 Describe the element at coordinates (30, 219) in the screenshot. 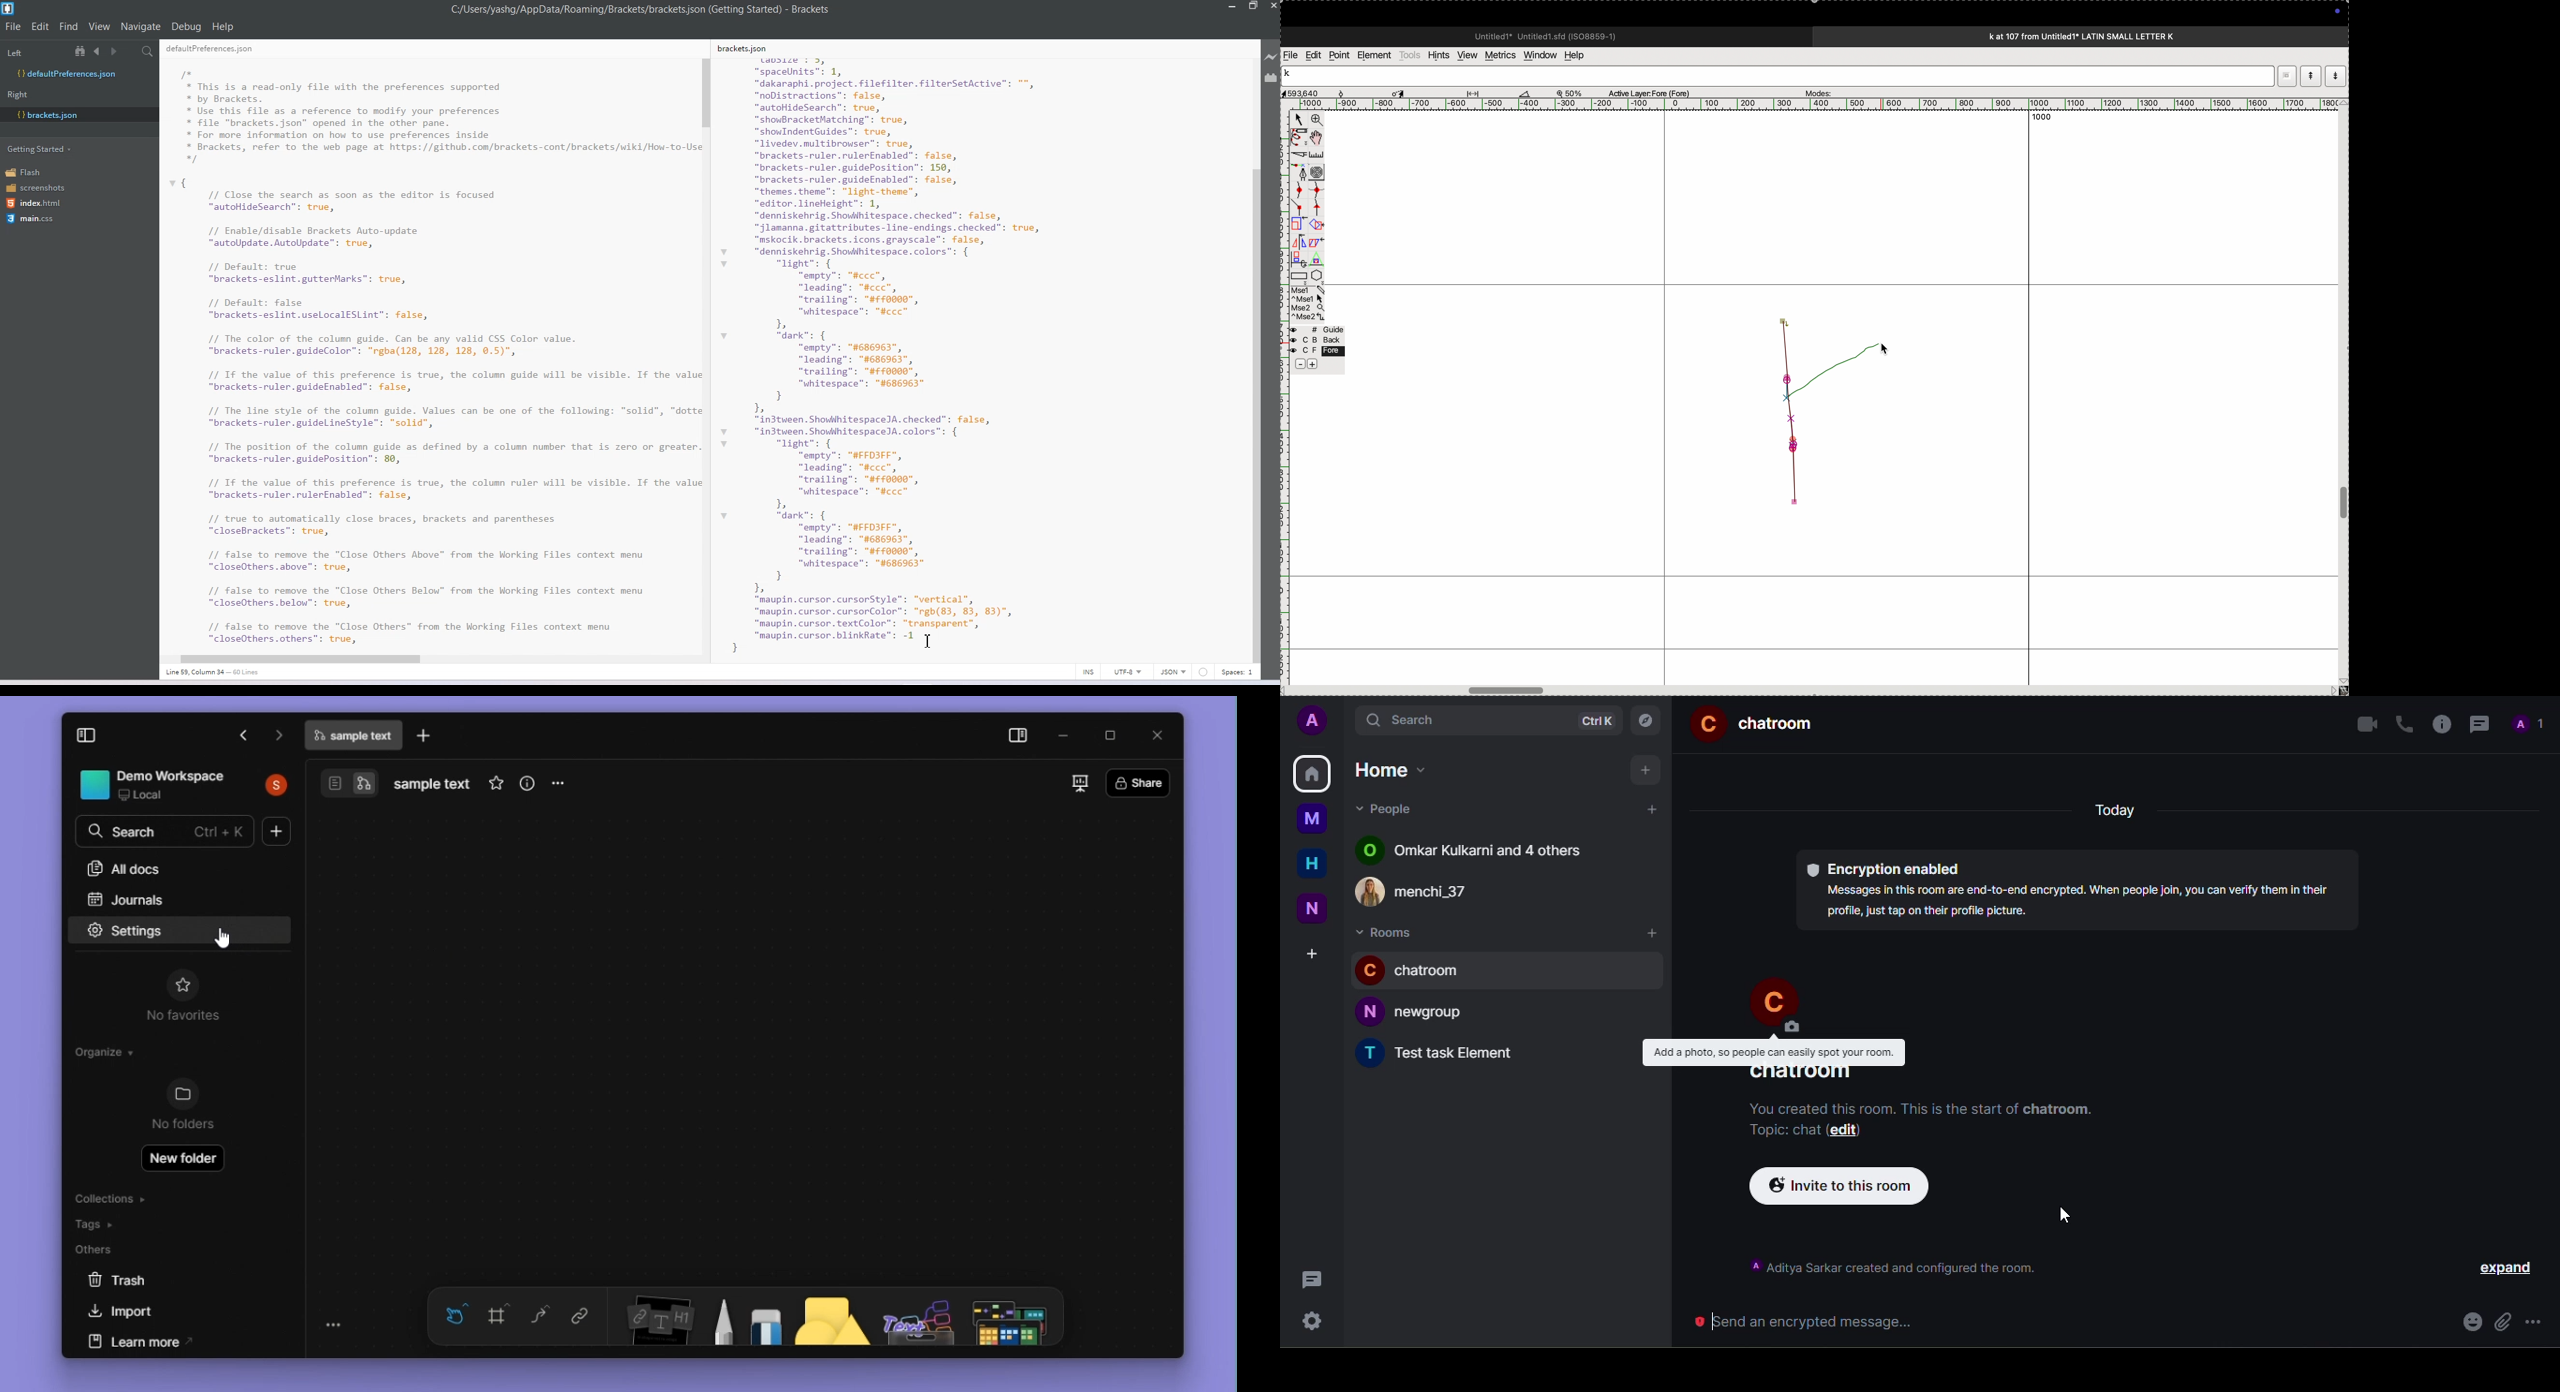

I see `main.css` at that location.